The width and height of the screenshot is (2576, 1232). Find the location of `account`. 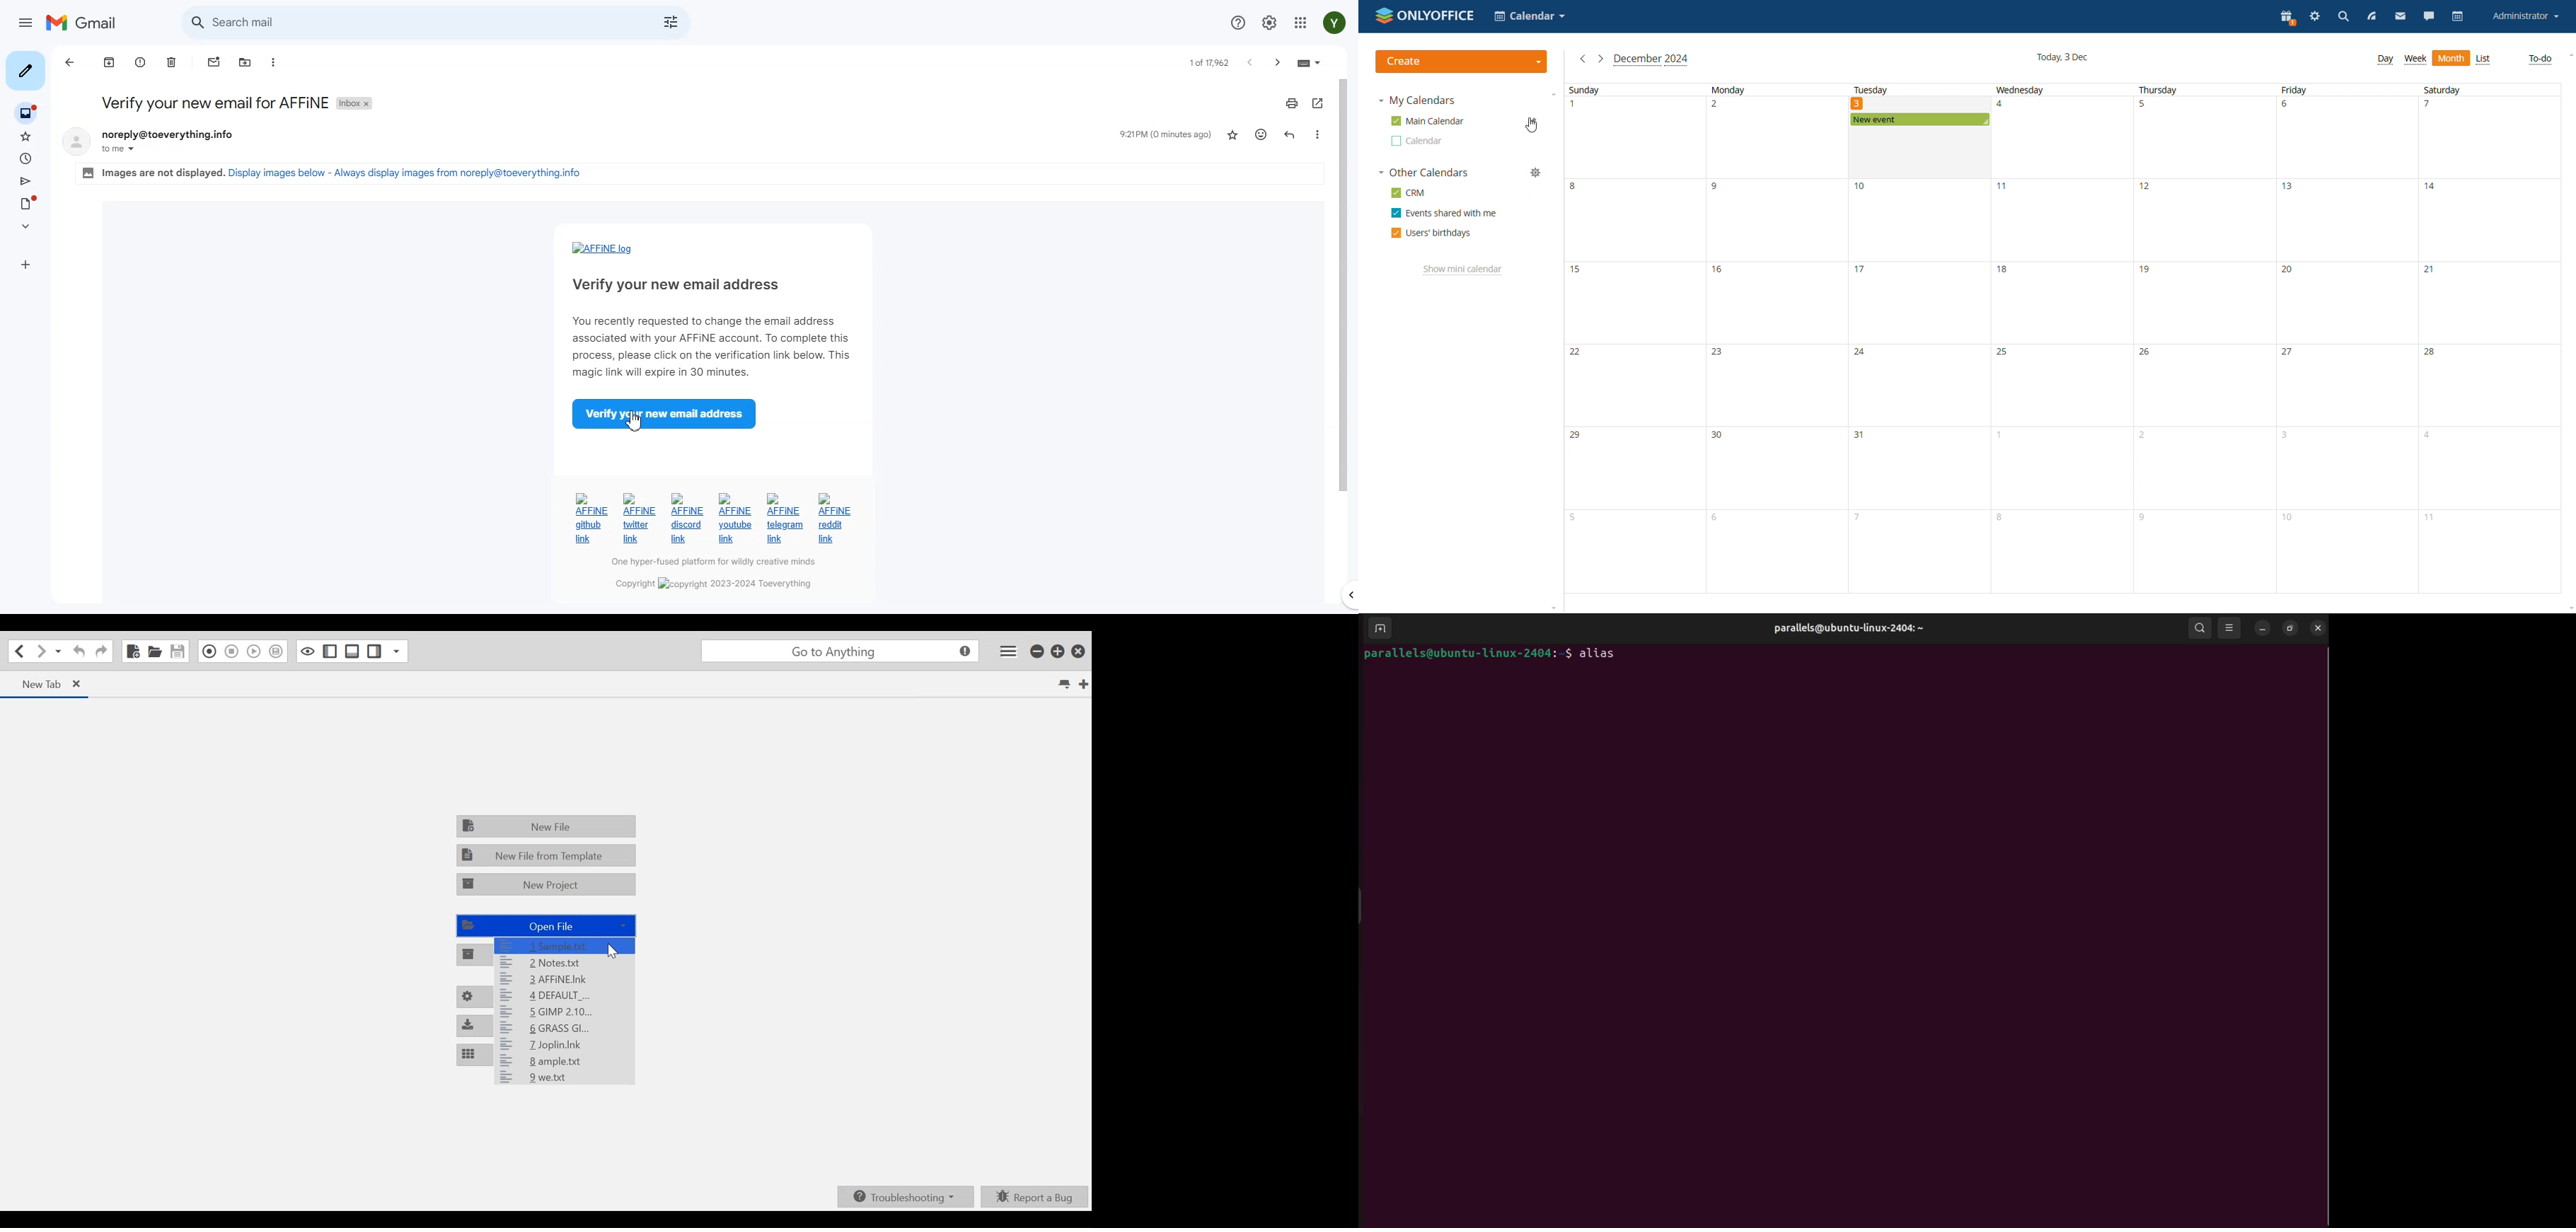

account is located at coordinates (2526, 16).